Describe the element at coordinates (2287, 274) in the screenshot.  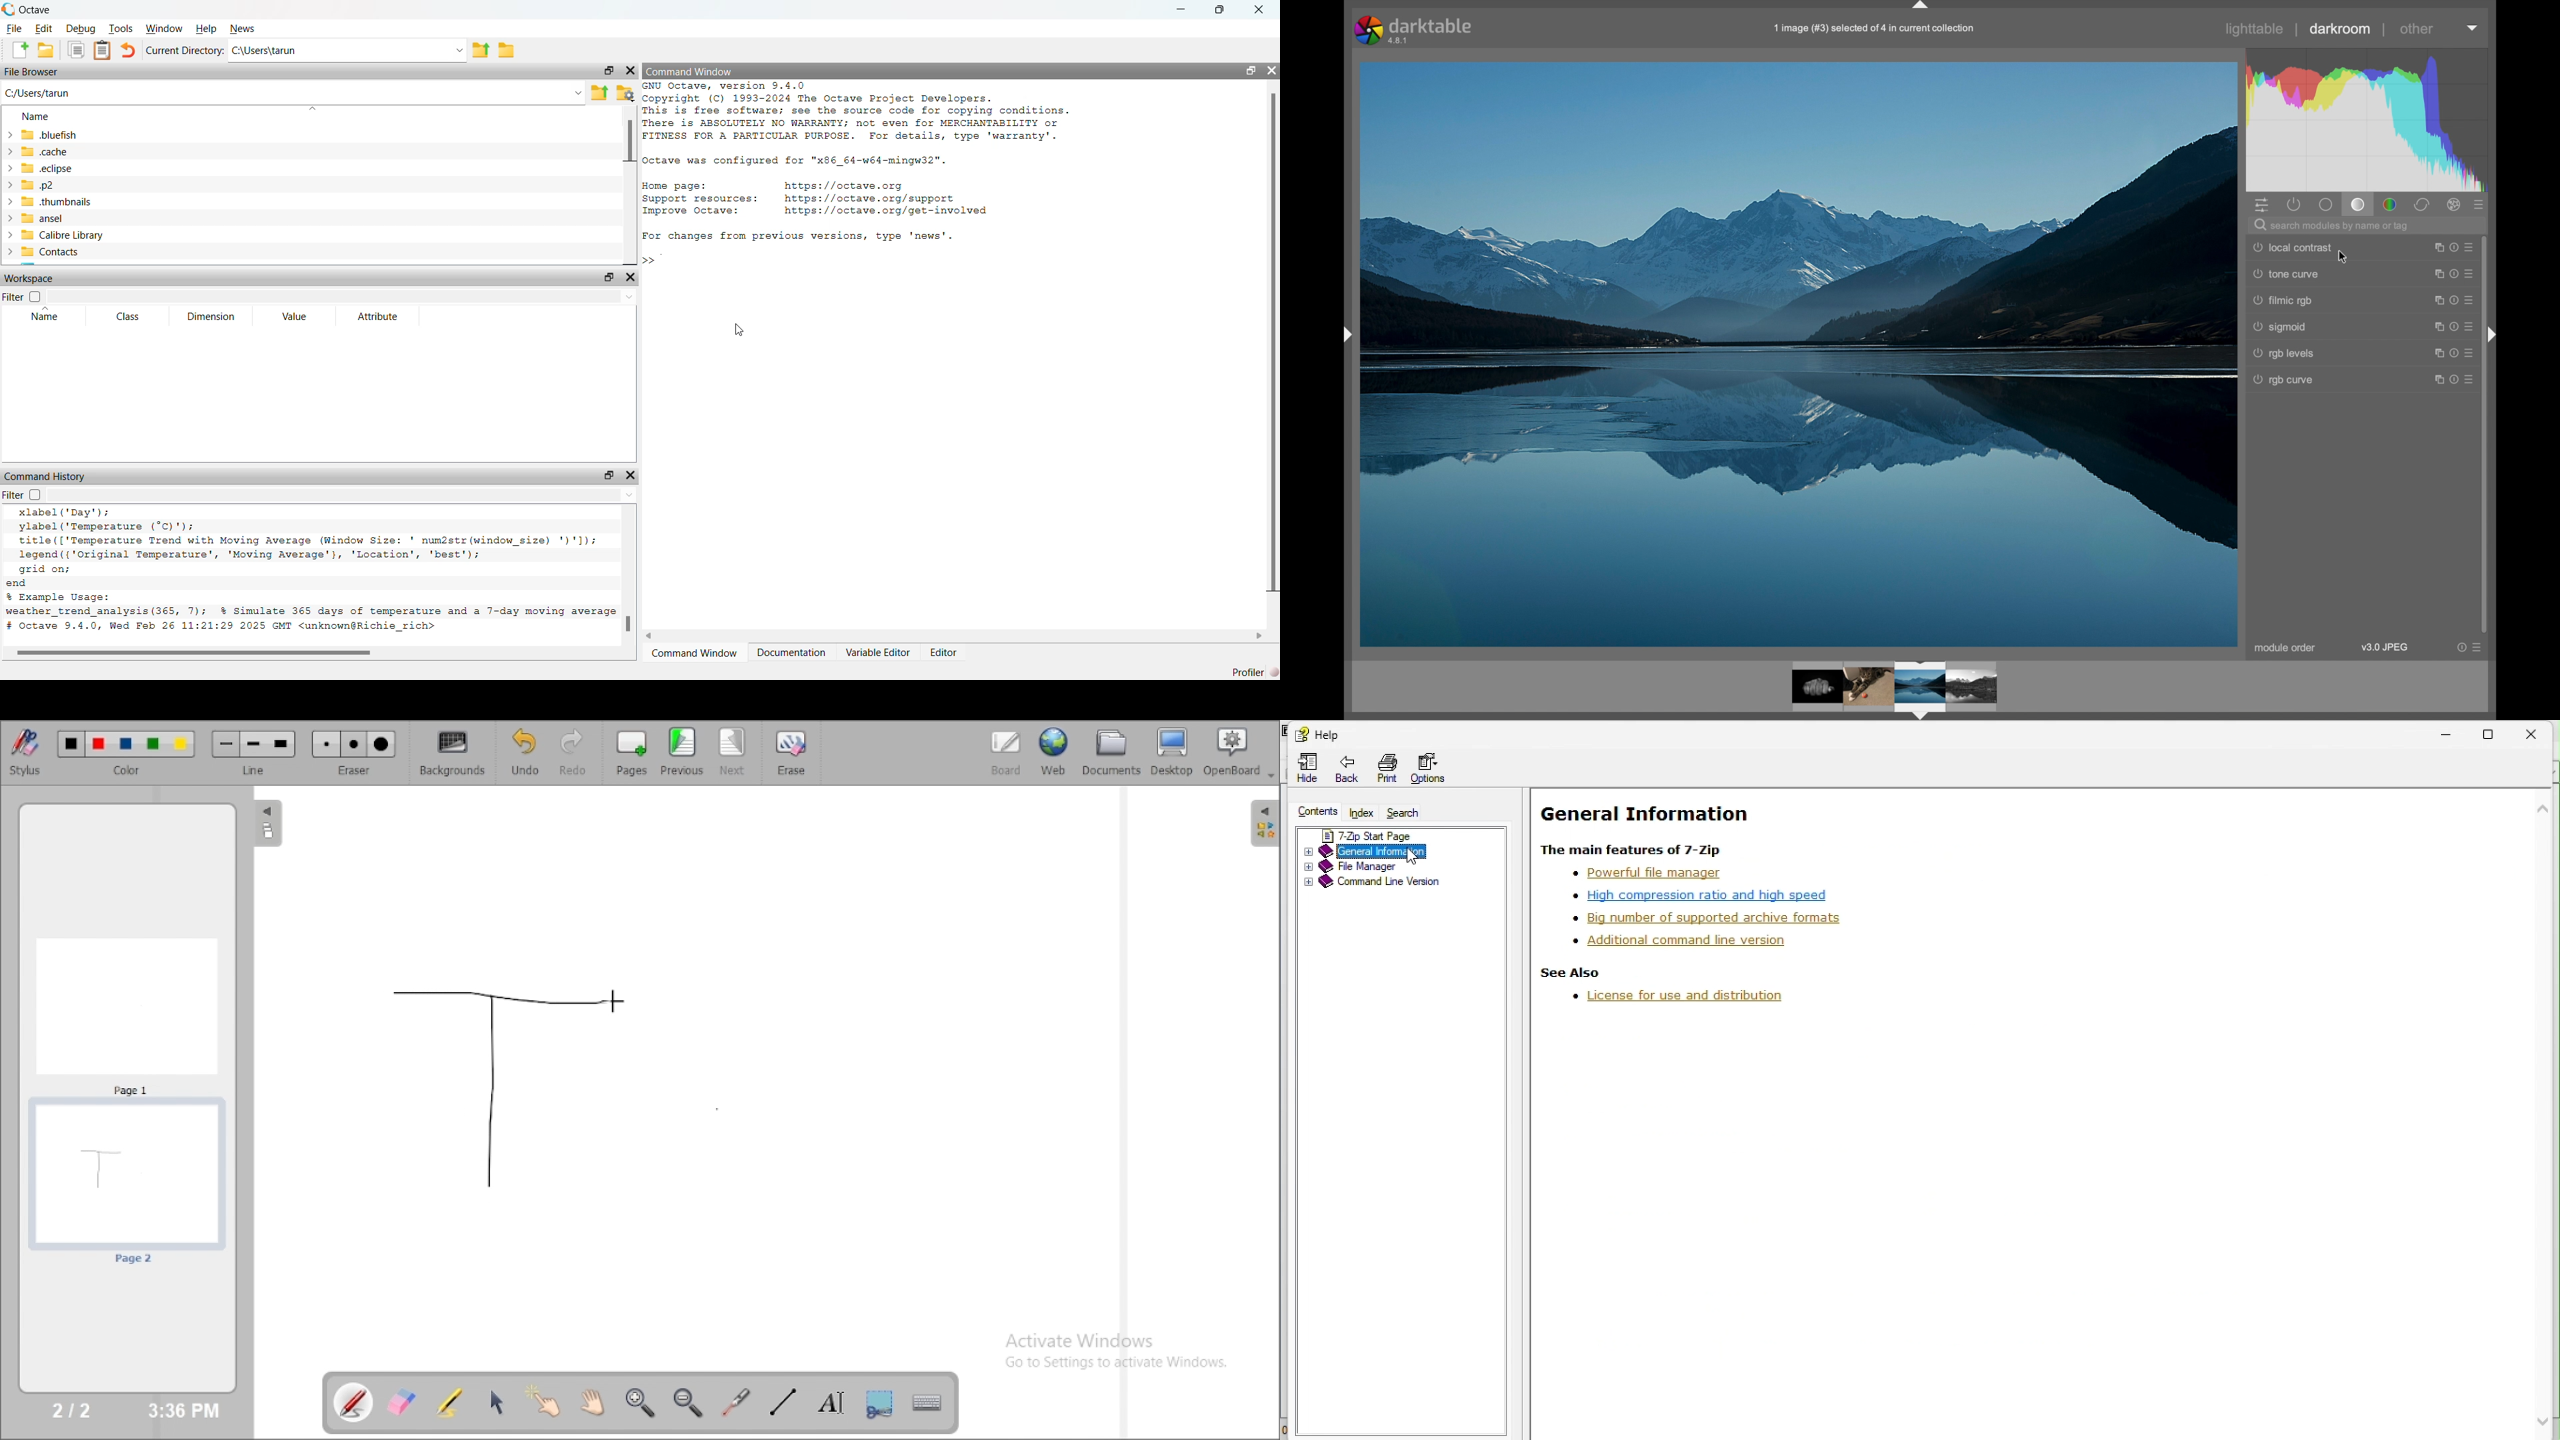
I see `tone curve` at that location.